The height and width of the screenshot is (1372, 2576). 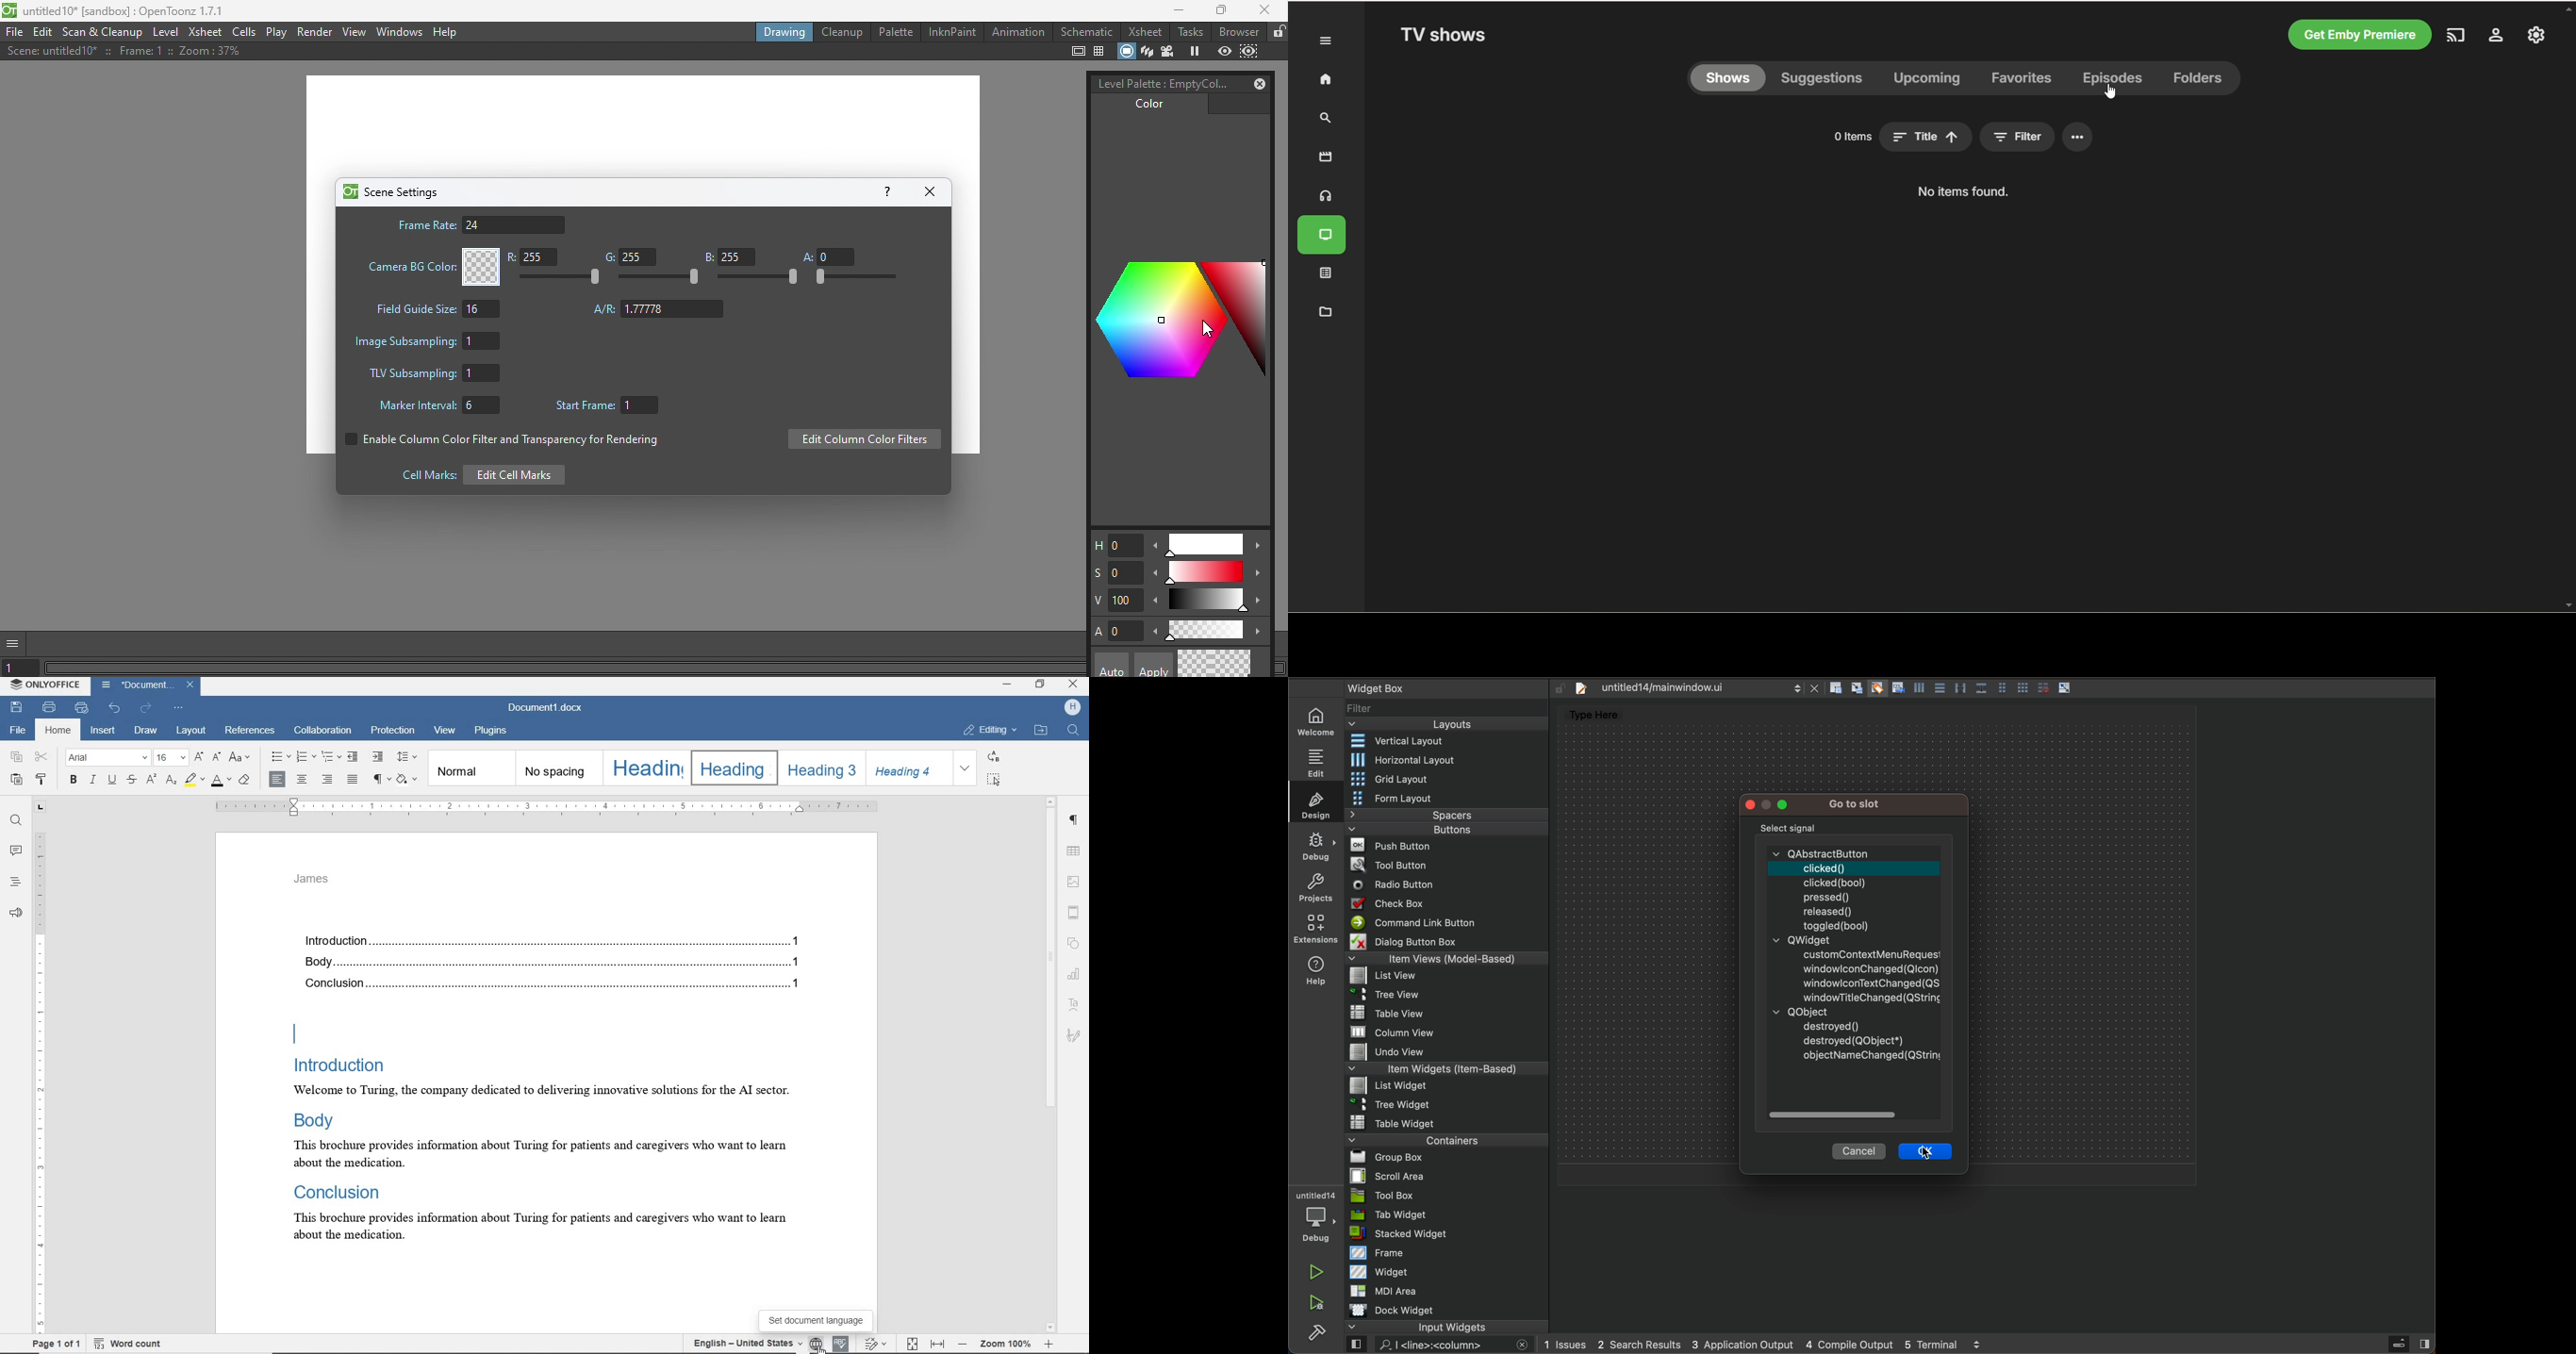 I want to click on EDIT, so click(x=1318, y=762).